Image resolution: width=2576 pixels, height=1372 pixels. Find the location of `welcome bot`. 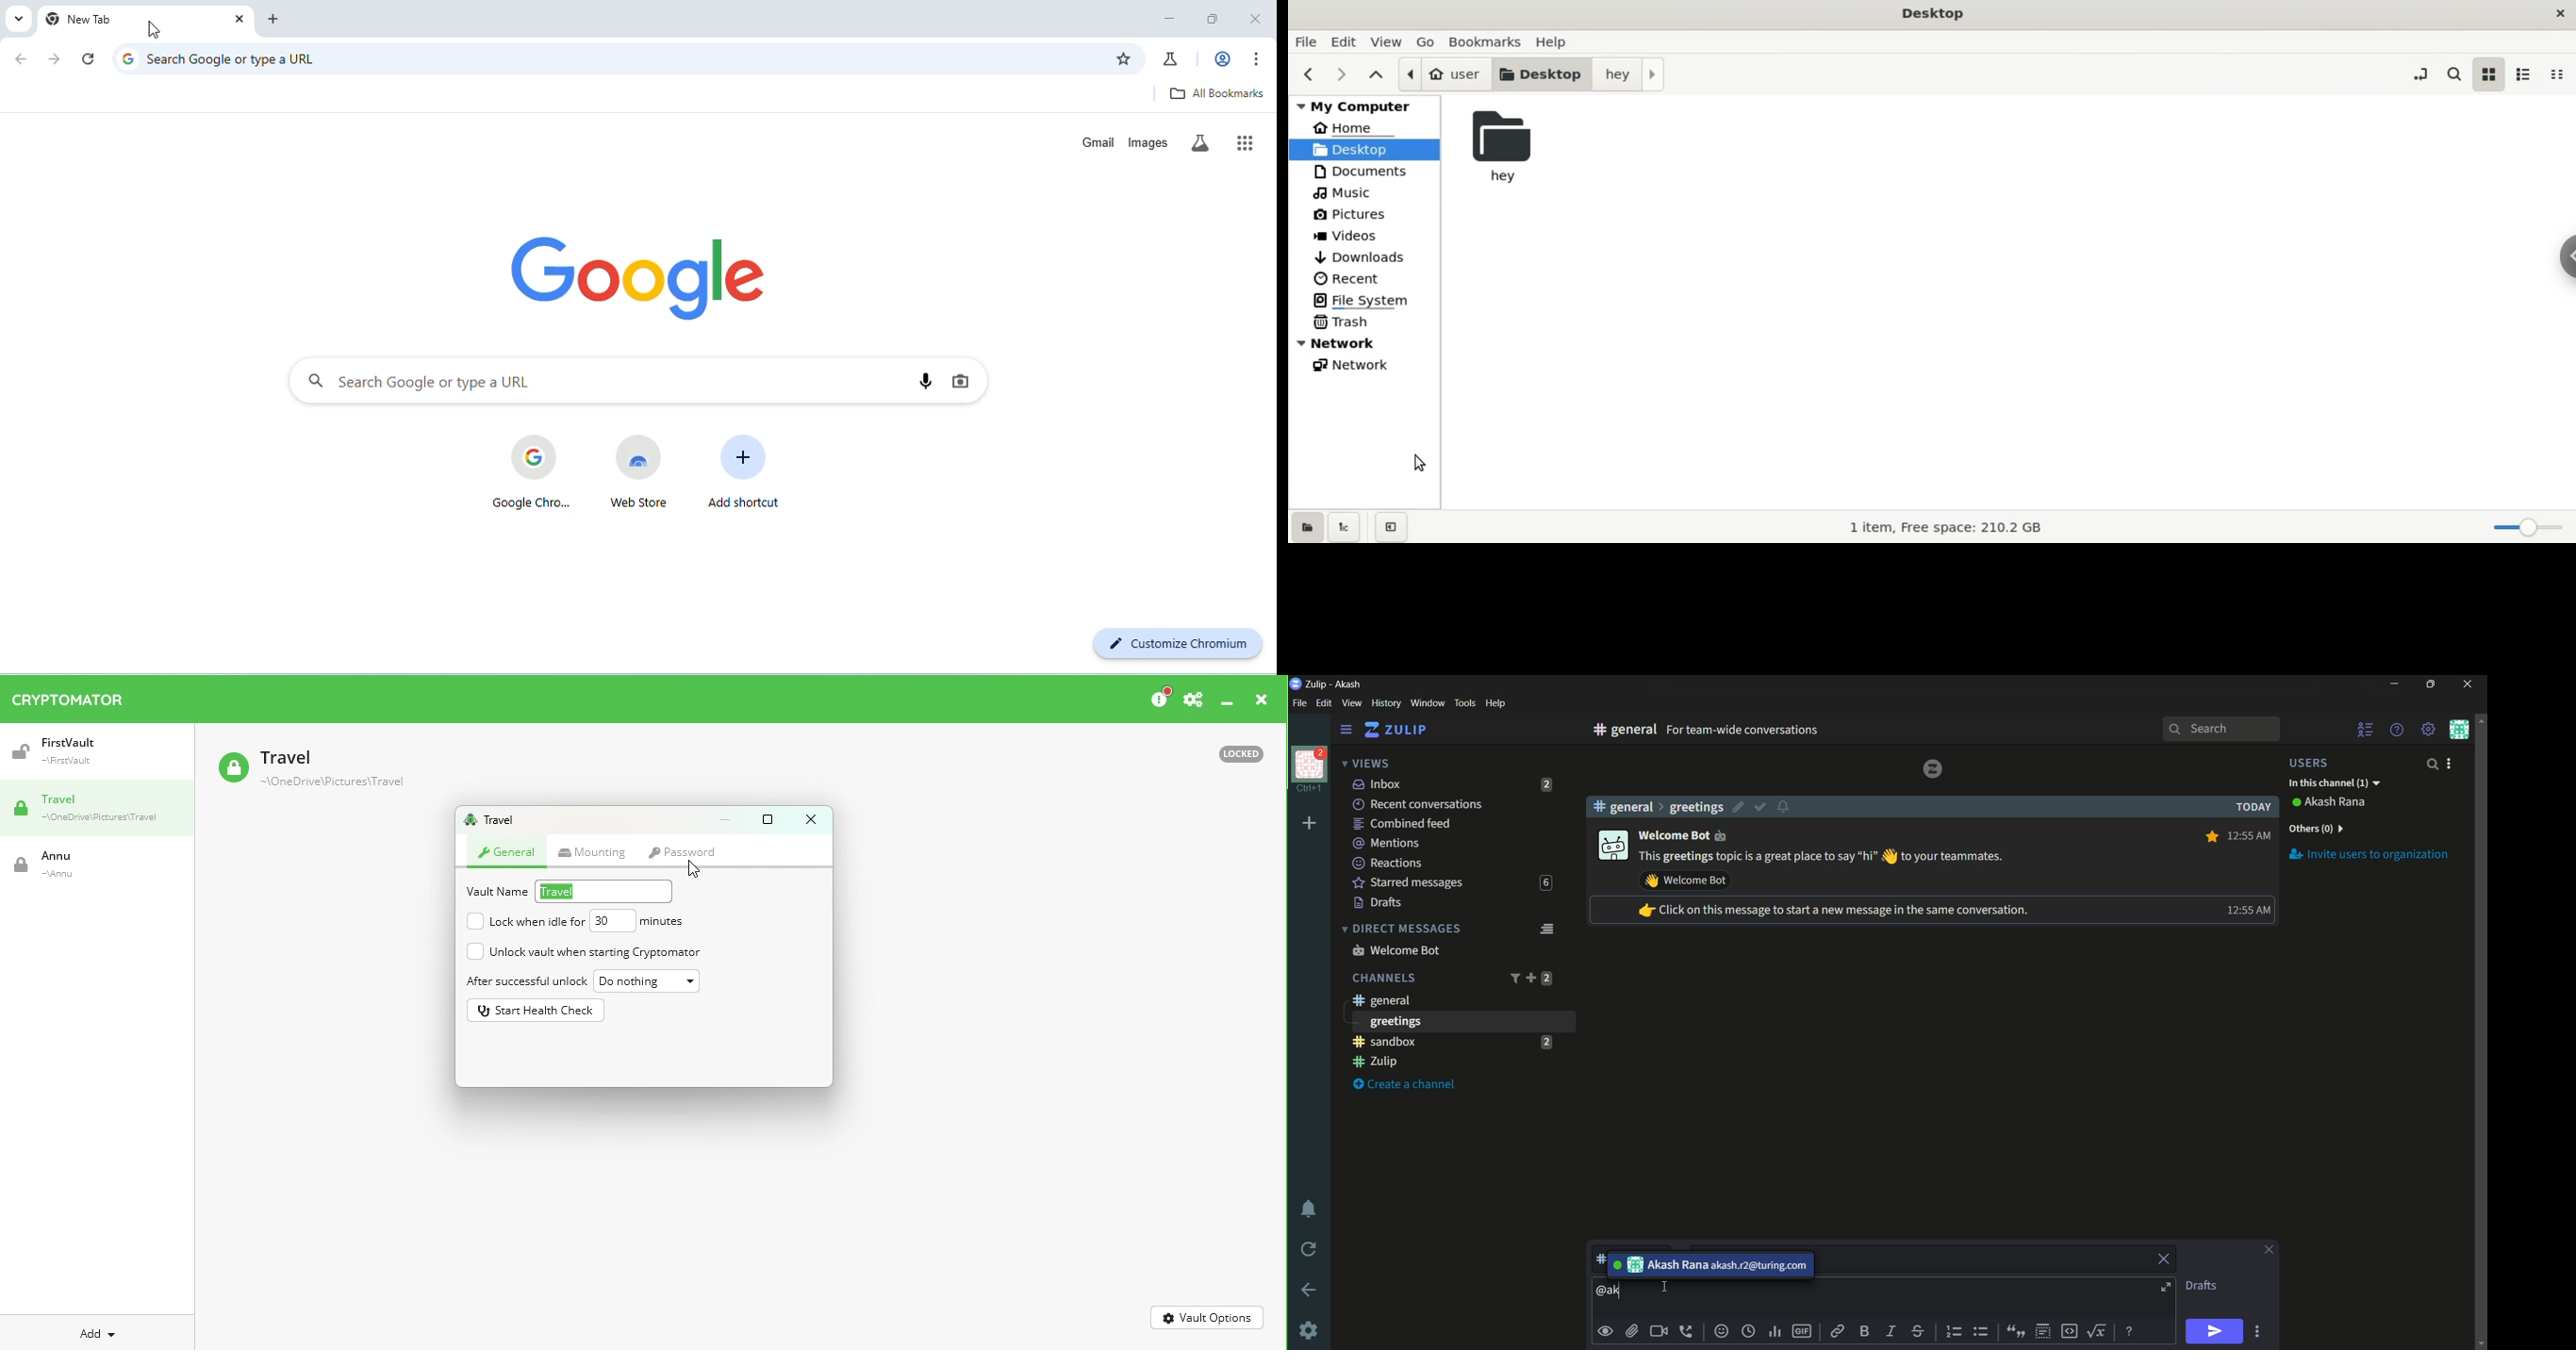

welcome bot is located at coordinates (1396, 950).